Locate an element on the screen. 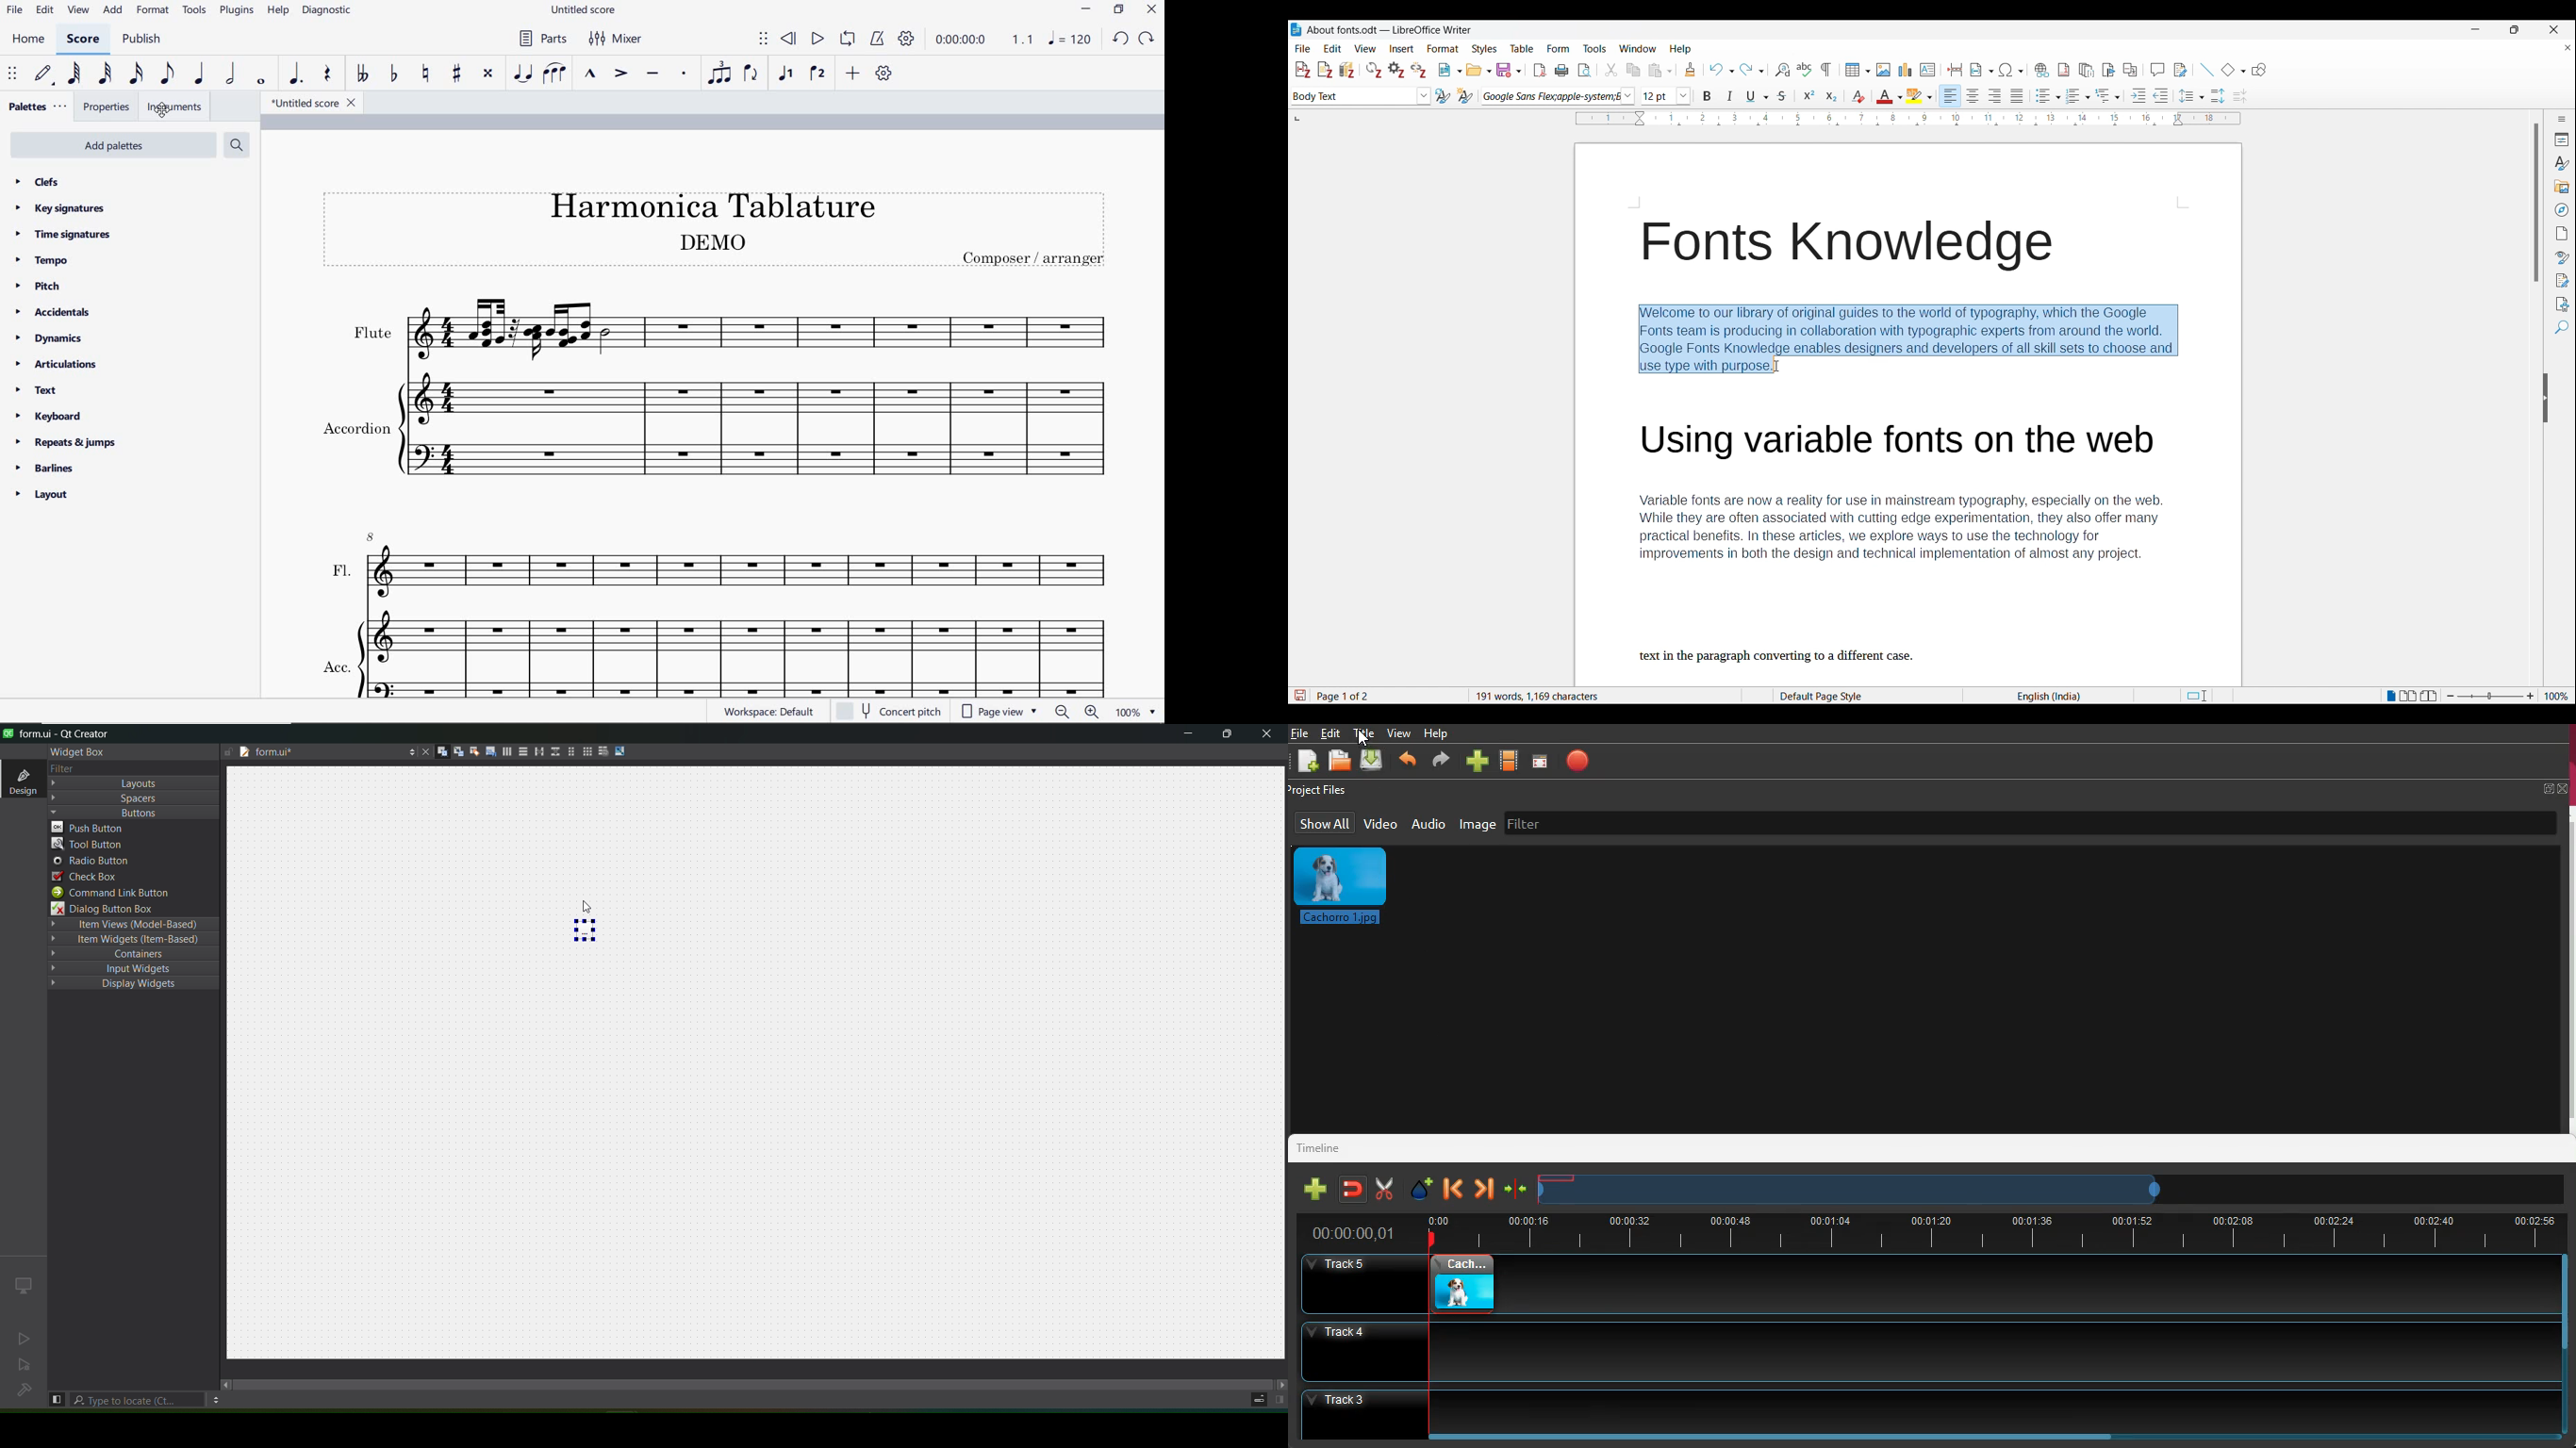 The width and height of the screenshot is (2576, 1456). Ordered list is located at coordinates (2079, 96).